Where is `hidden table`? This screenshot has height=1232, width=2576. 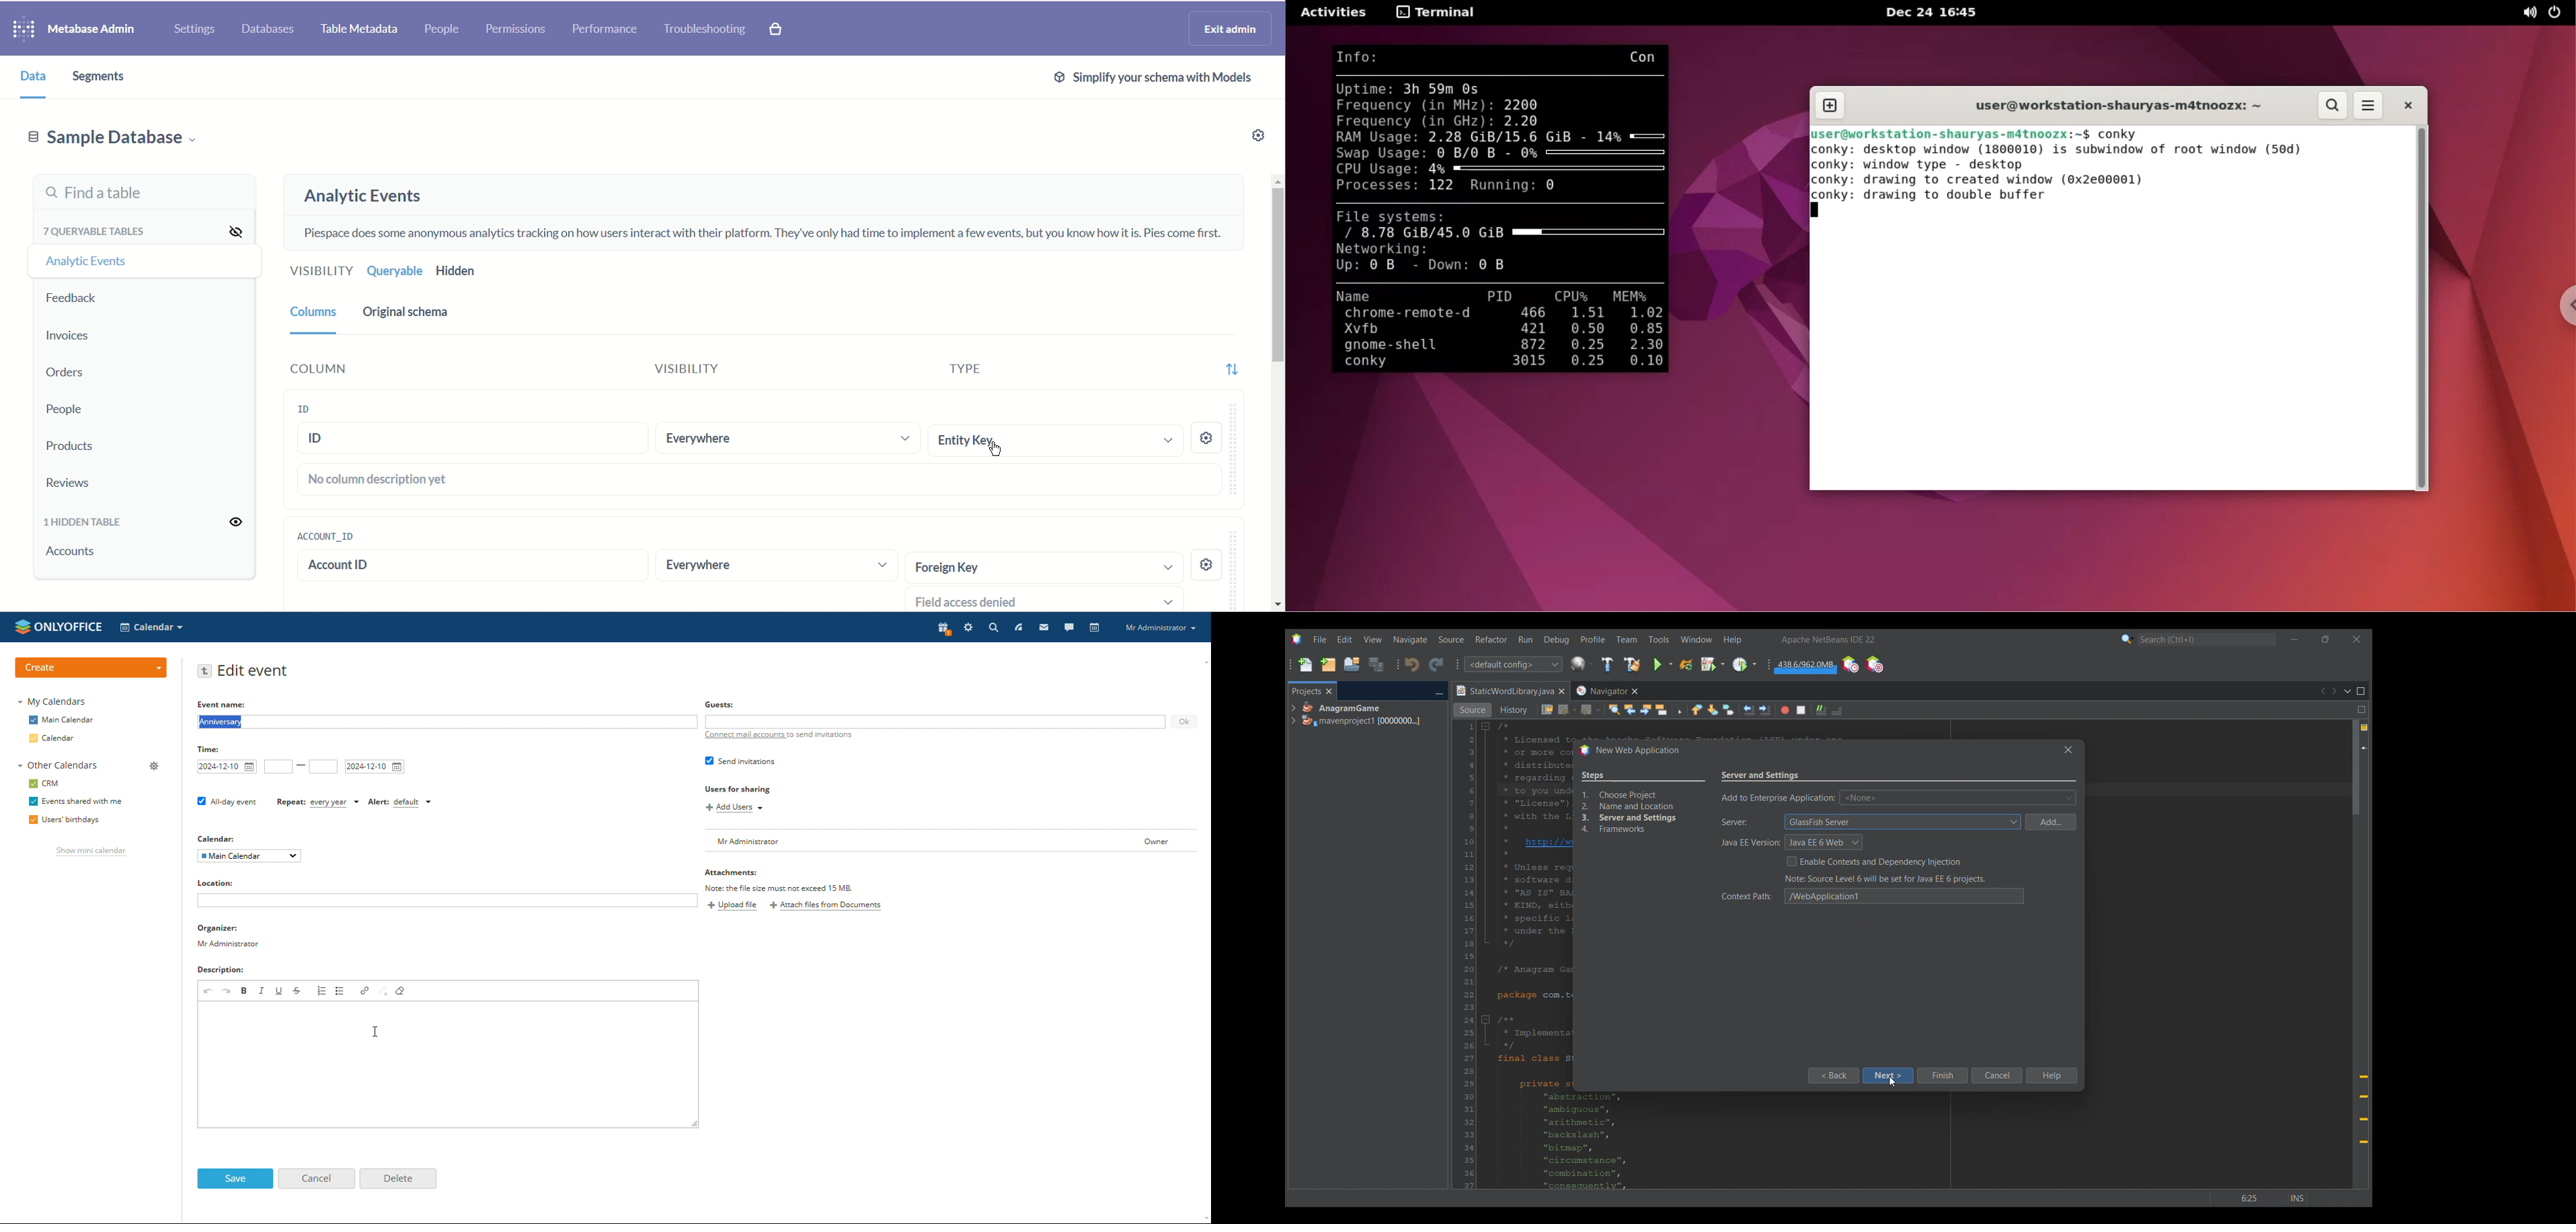
hidden table is located at coordinates (84, 524).